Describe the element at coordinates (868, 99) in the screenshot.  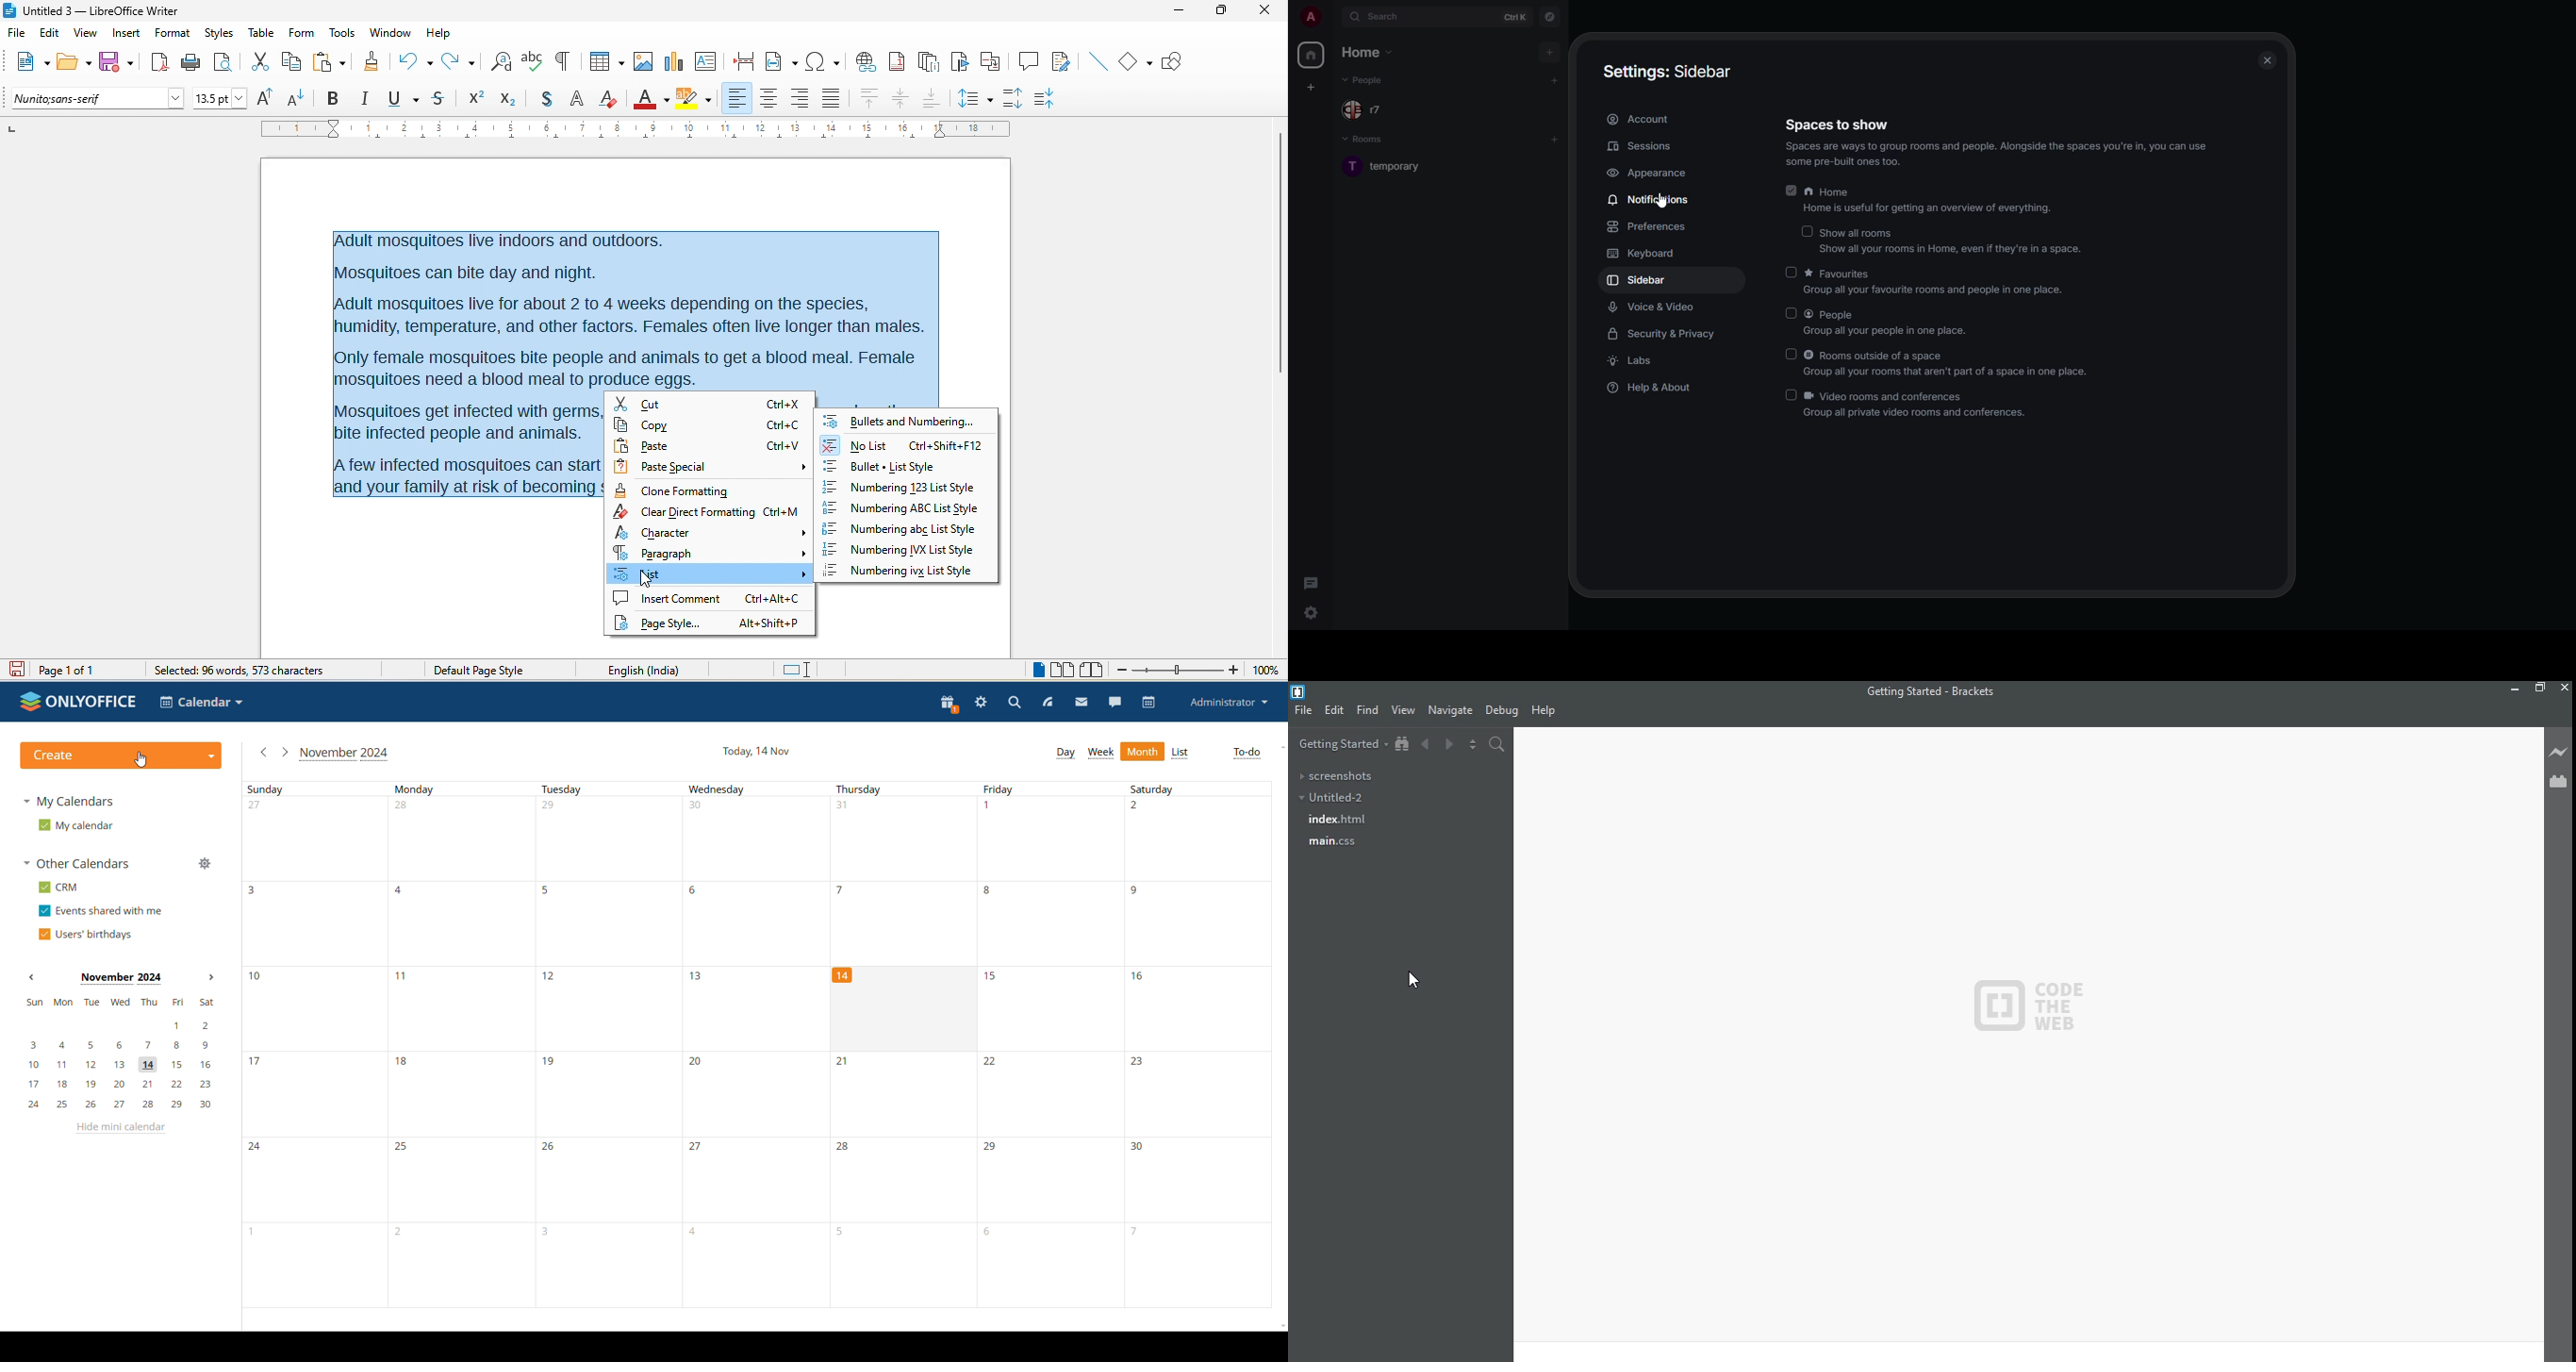
I see `align top` at that location.